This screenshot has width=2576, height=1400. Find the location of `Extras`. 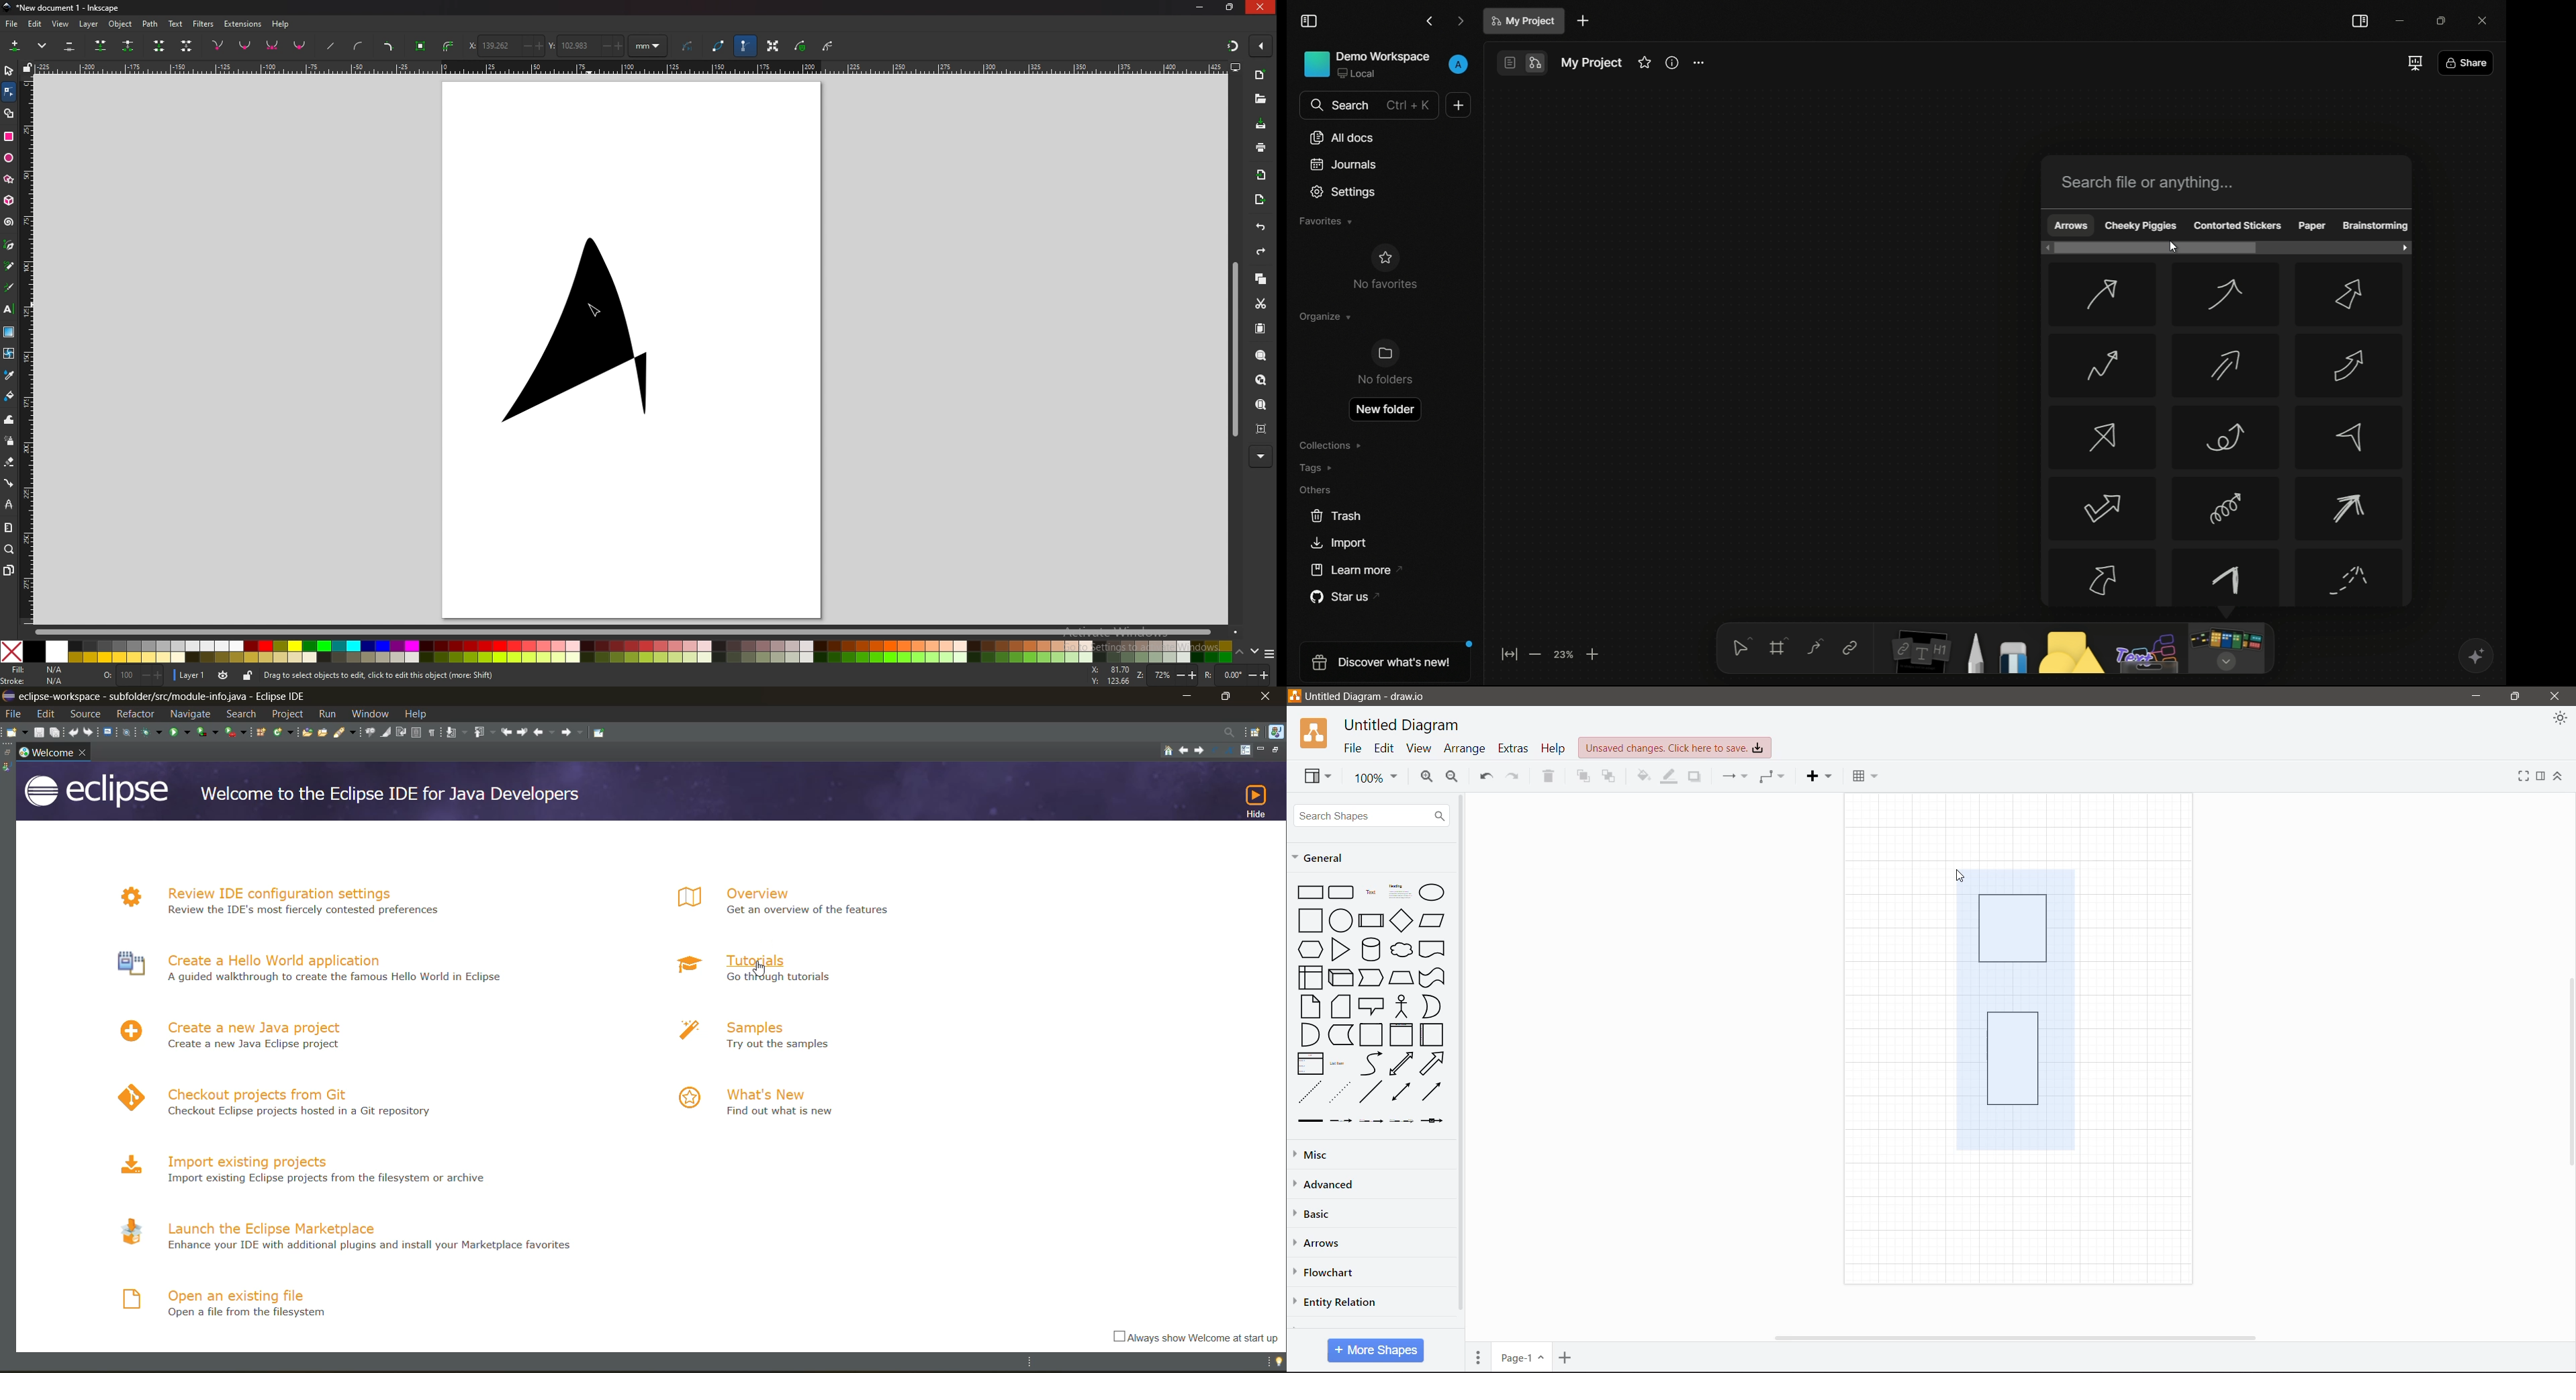

Extras is located at coordinates (1513, 748).